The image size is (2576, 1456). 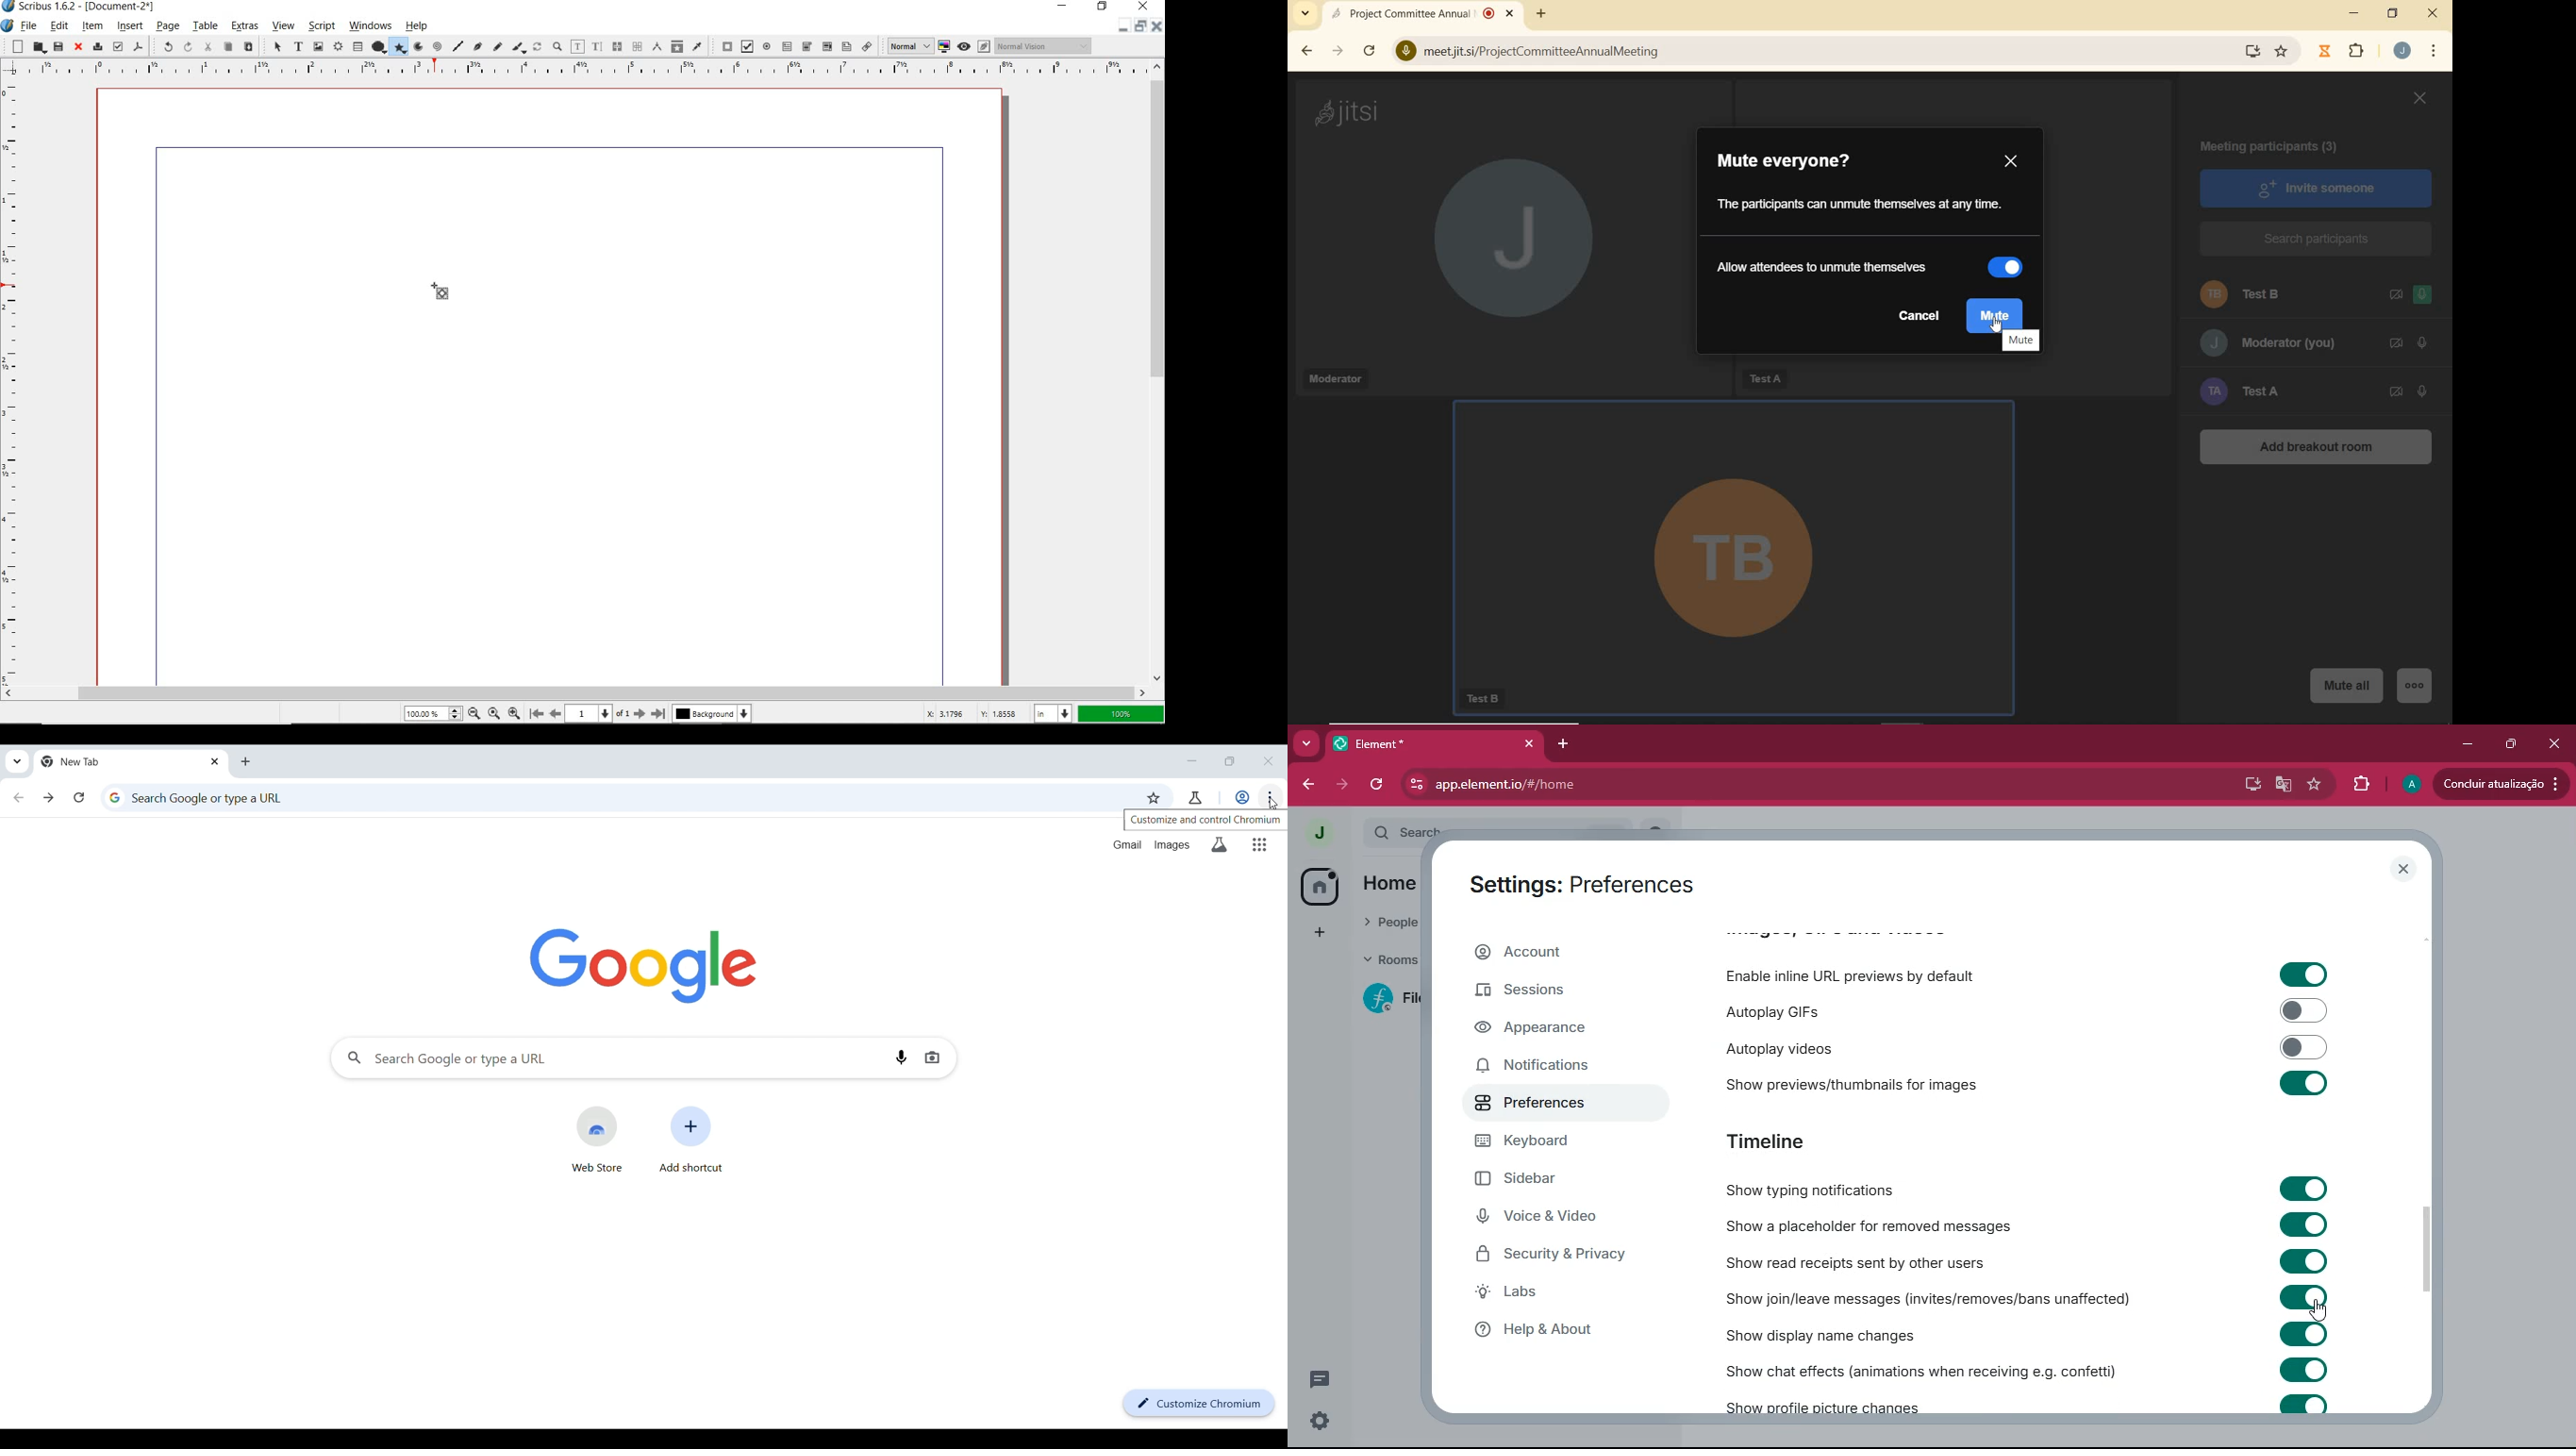 What do you see at coordinates (946, 46) in the screenshot?
I see `toggle color` at bounding box center [946, 46].